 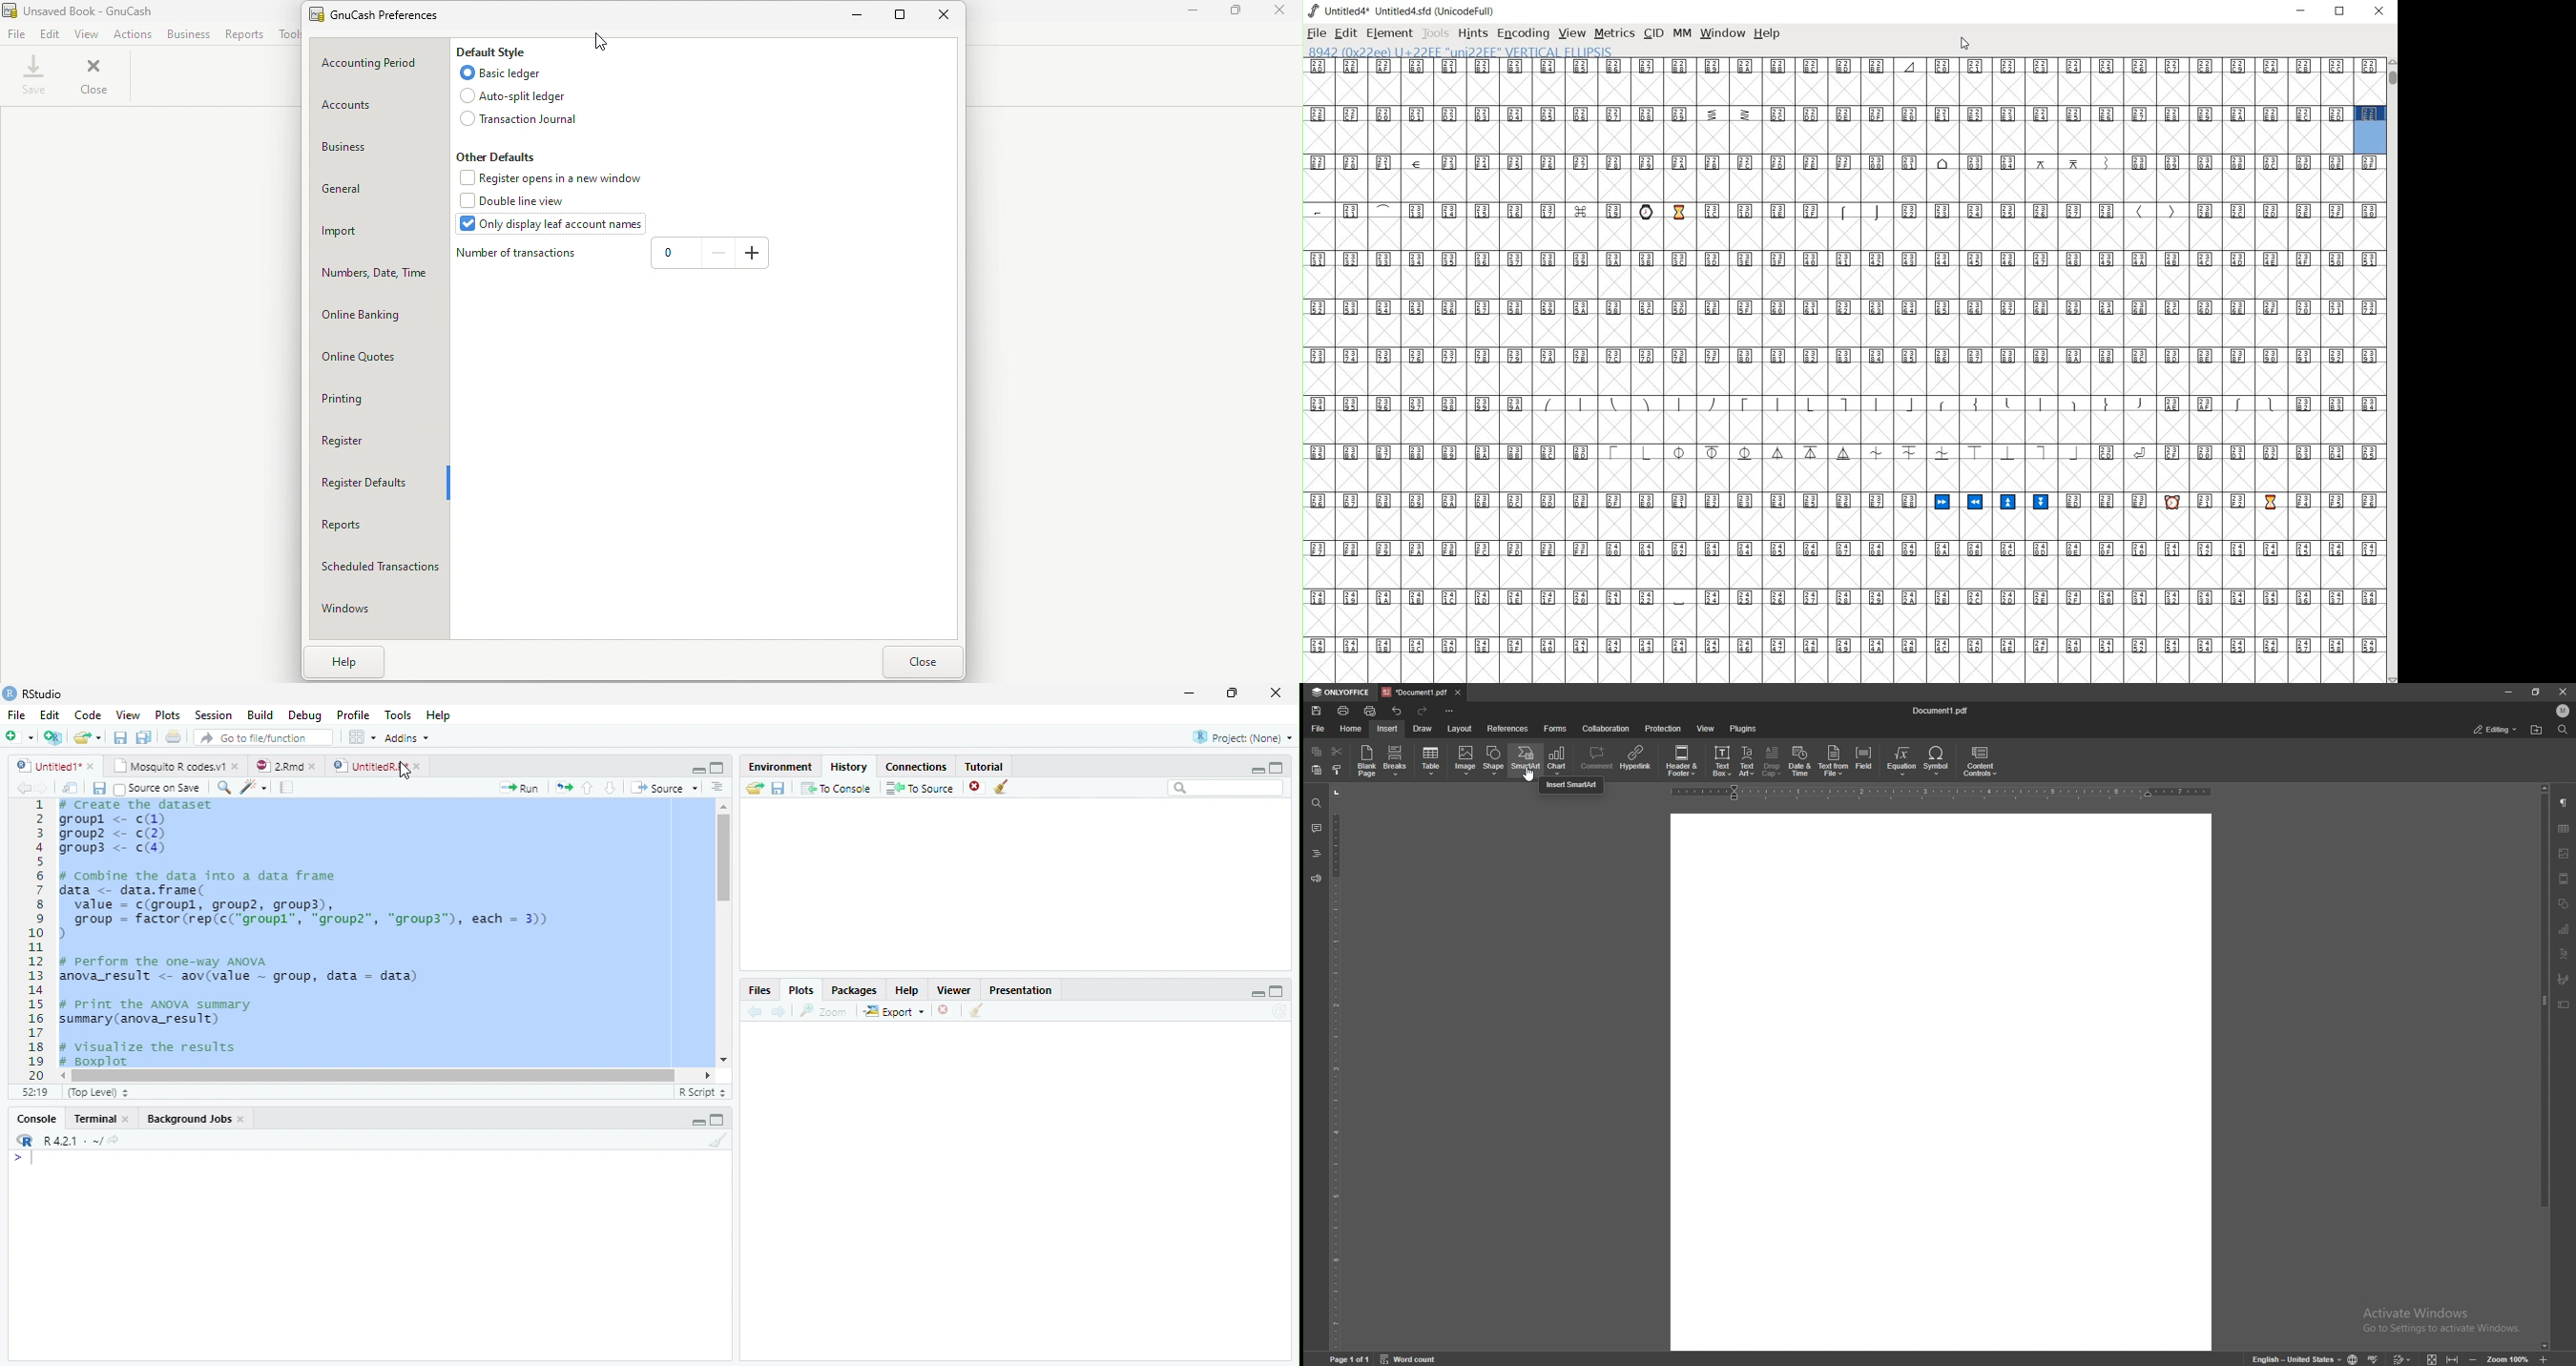 What do you see at coordinates (561, 787) in the screenshot?
I see `Copy pages` at bounding box center [561, 787].